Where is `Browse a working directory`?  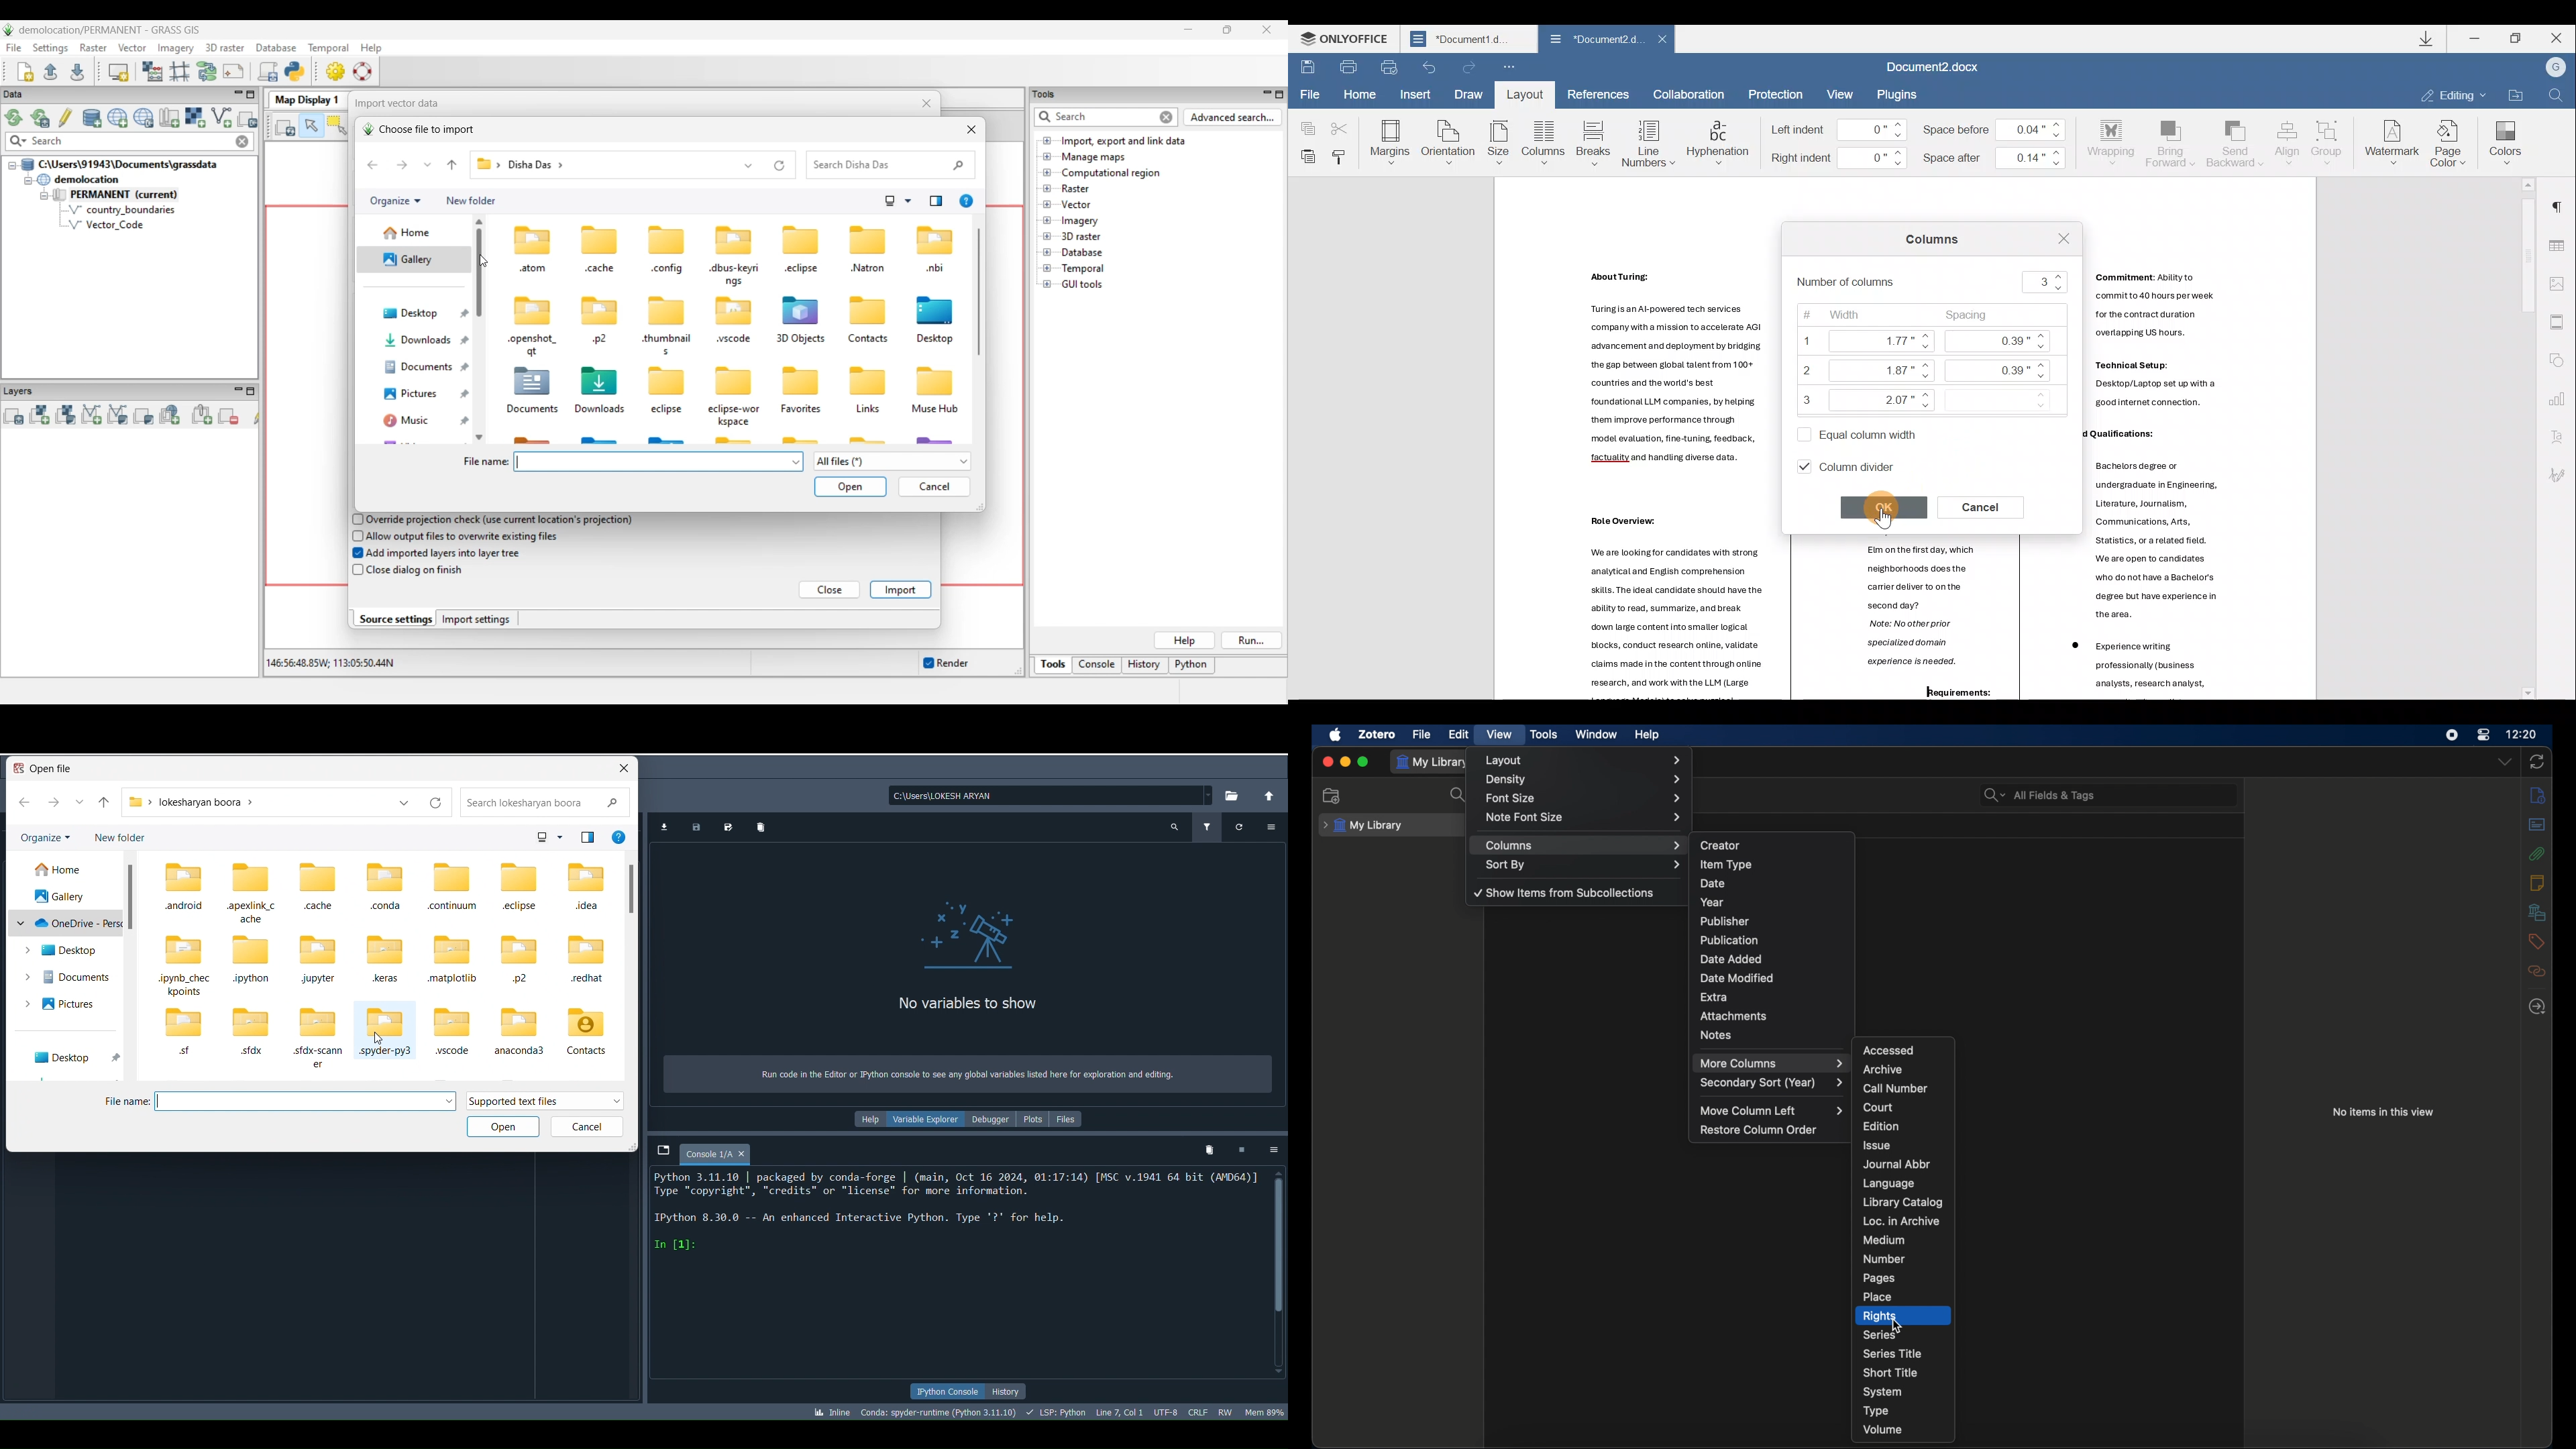 Browse a working directory is located at coordinates (1233, 796).